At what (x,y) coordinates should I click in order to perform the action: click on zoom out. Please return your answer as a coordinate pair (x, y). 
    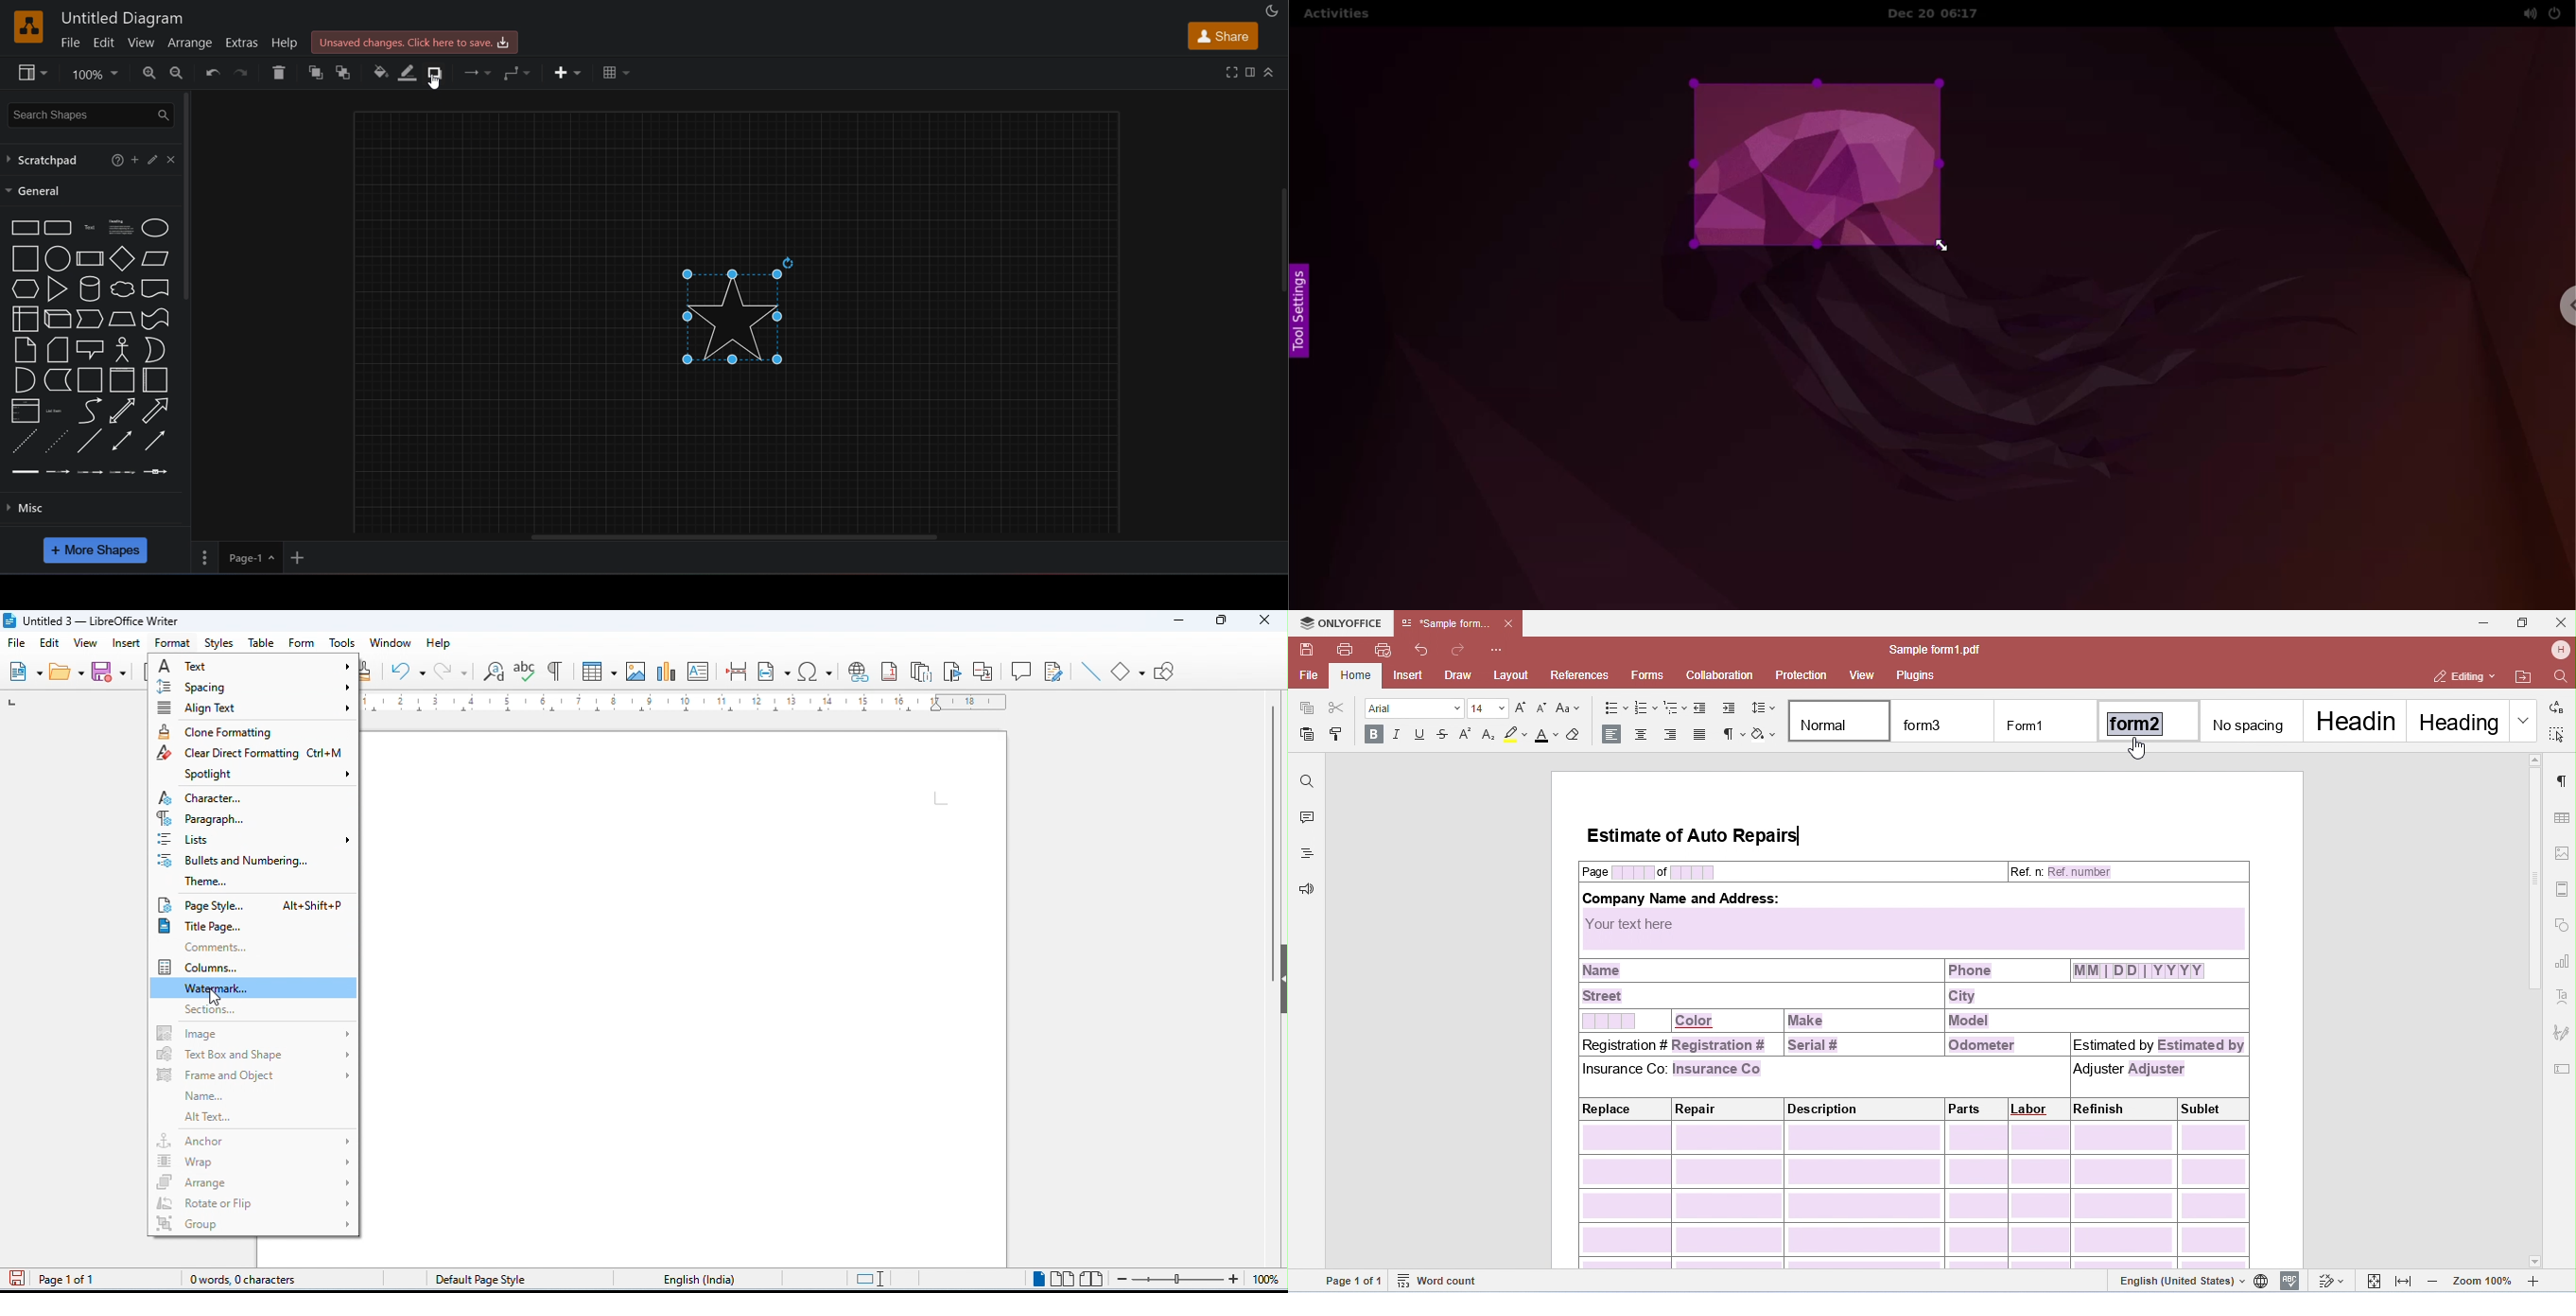
    Looking at the image, I should click on (176, 73).